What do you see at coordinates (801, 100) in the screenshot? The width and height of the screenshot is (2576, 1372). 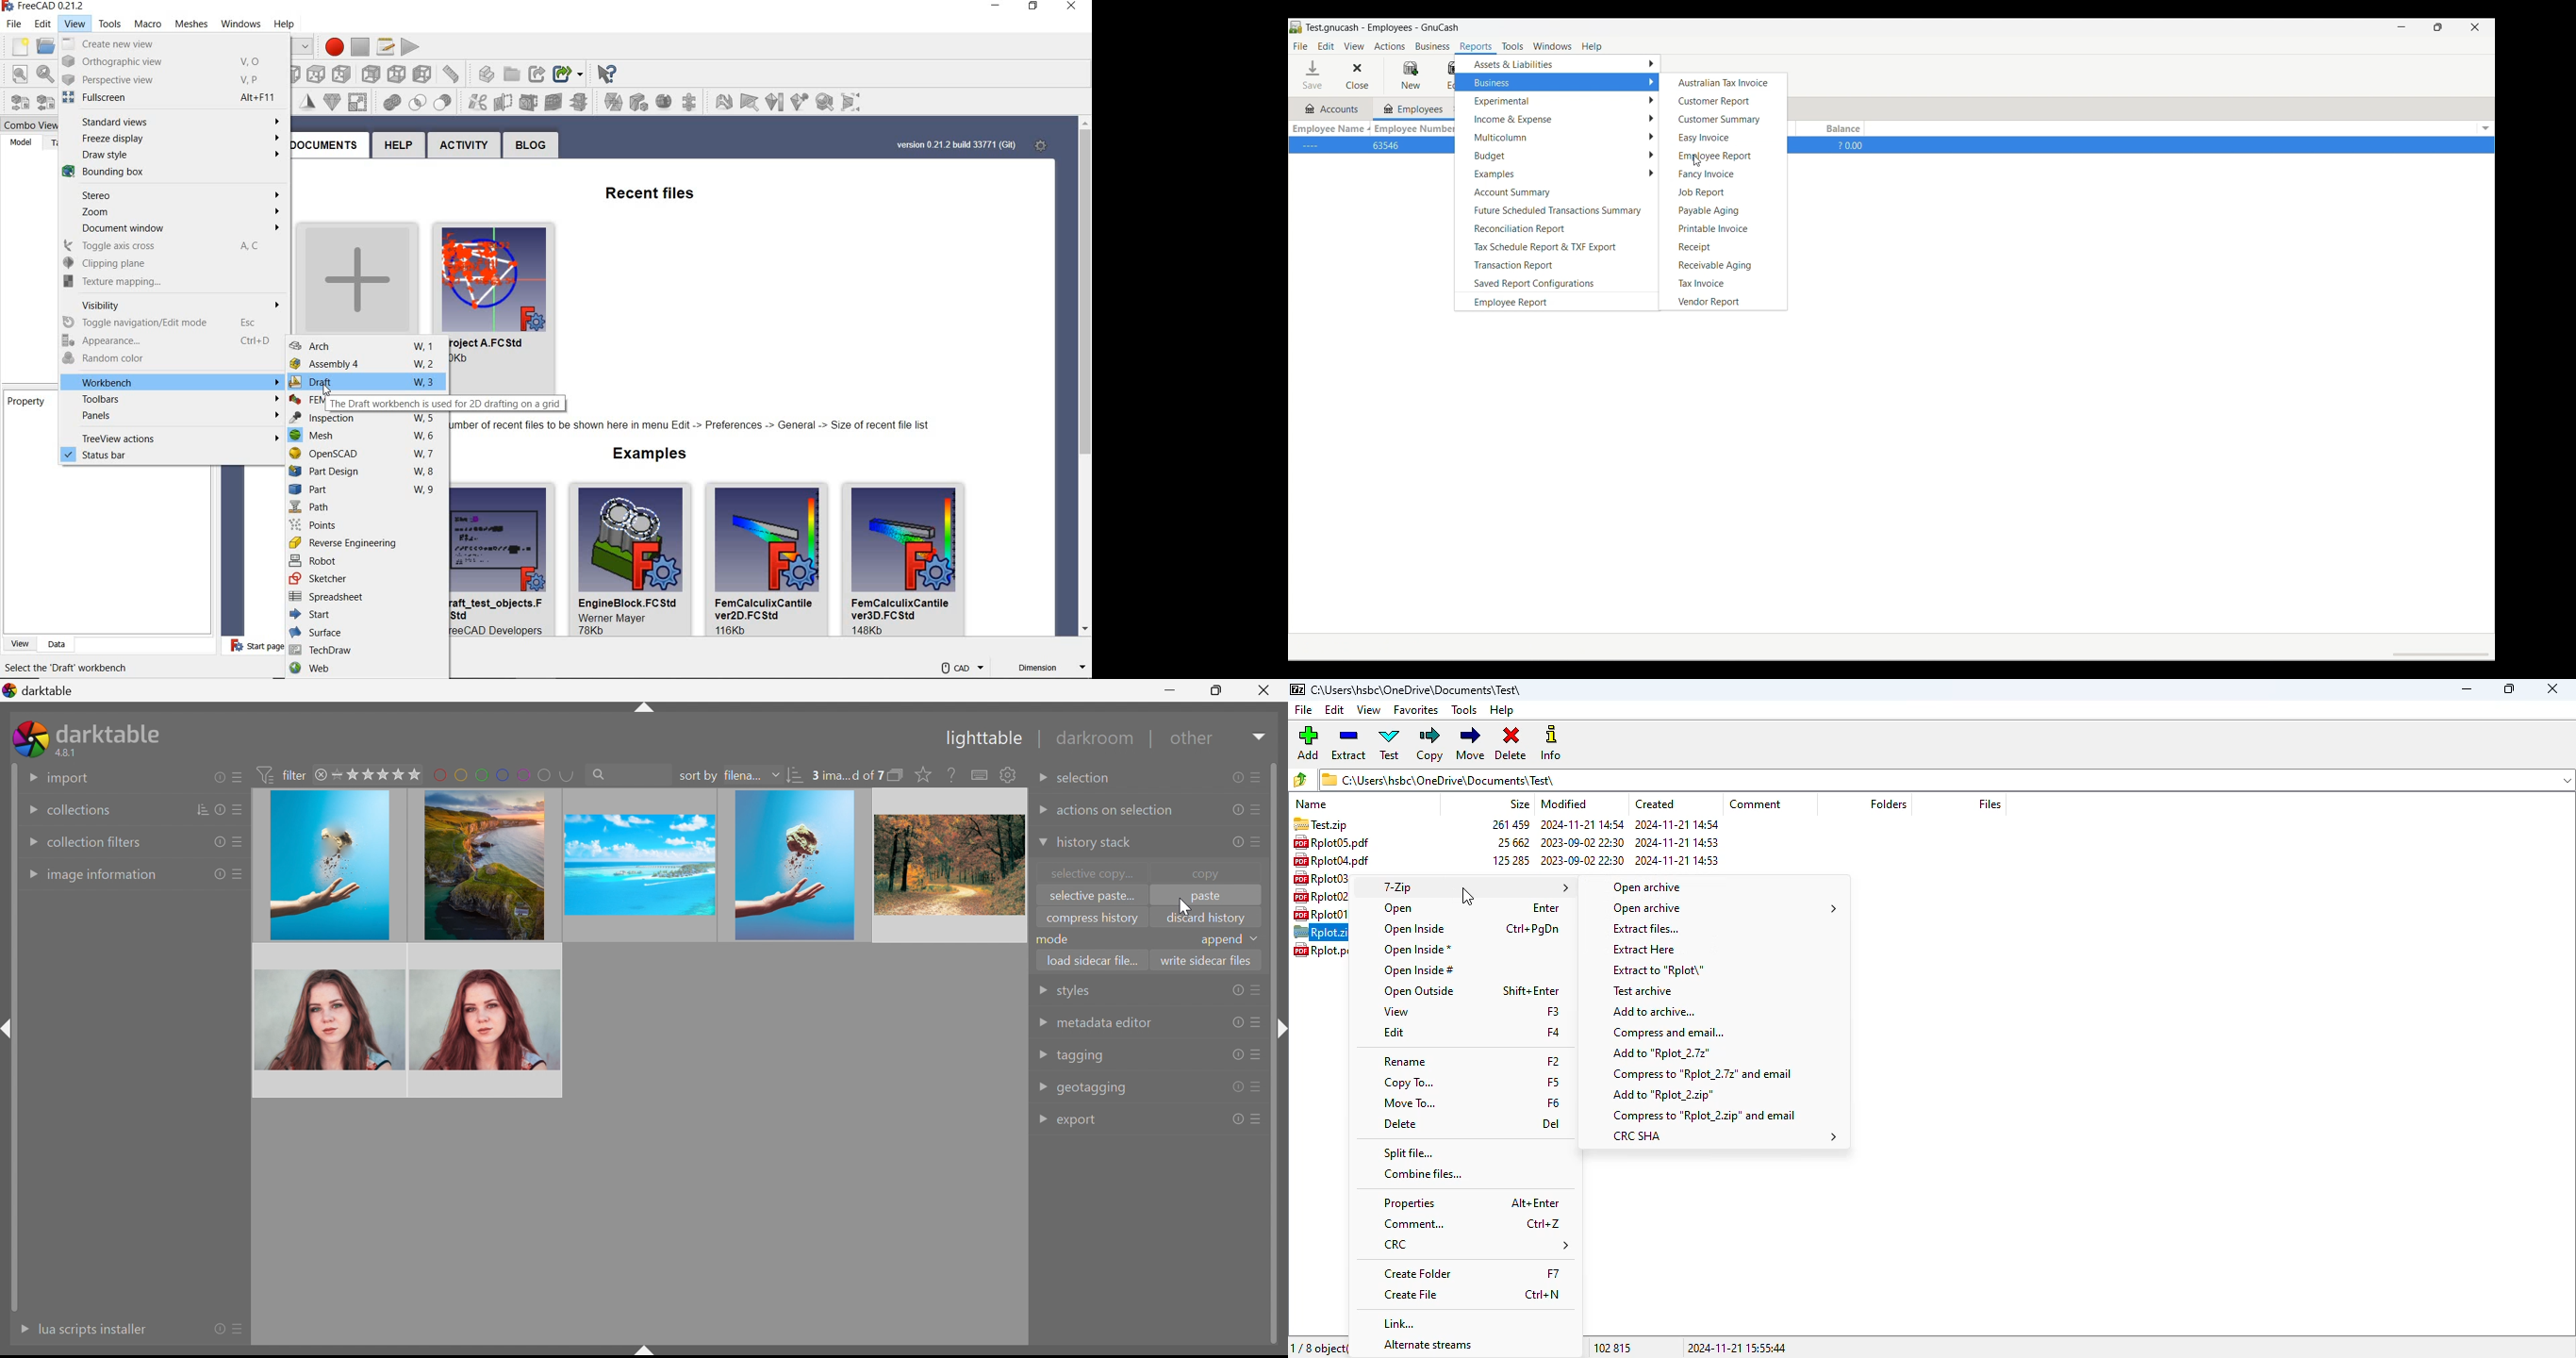 I see `curvature info` at bounding box center [801, 100].